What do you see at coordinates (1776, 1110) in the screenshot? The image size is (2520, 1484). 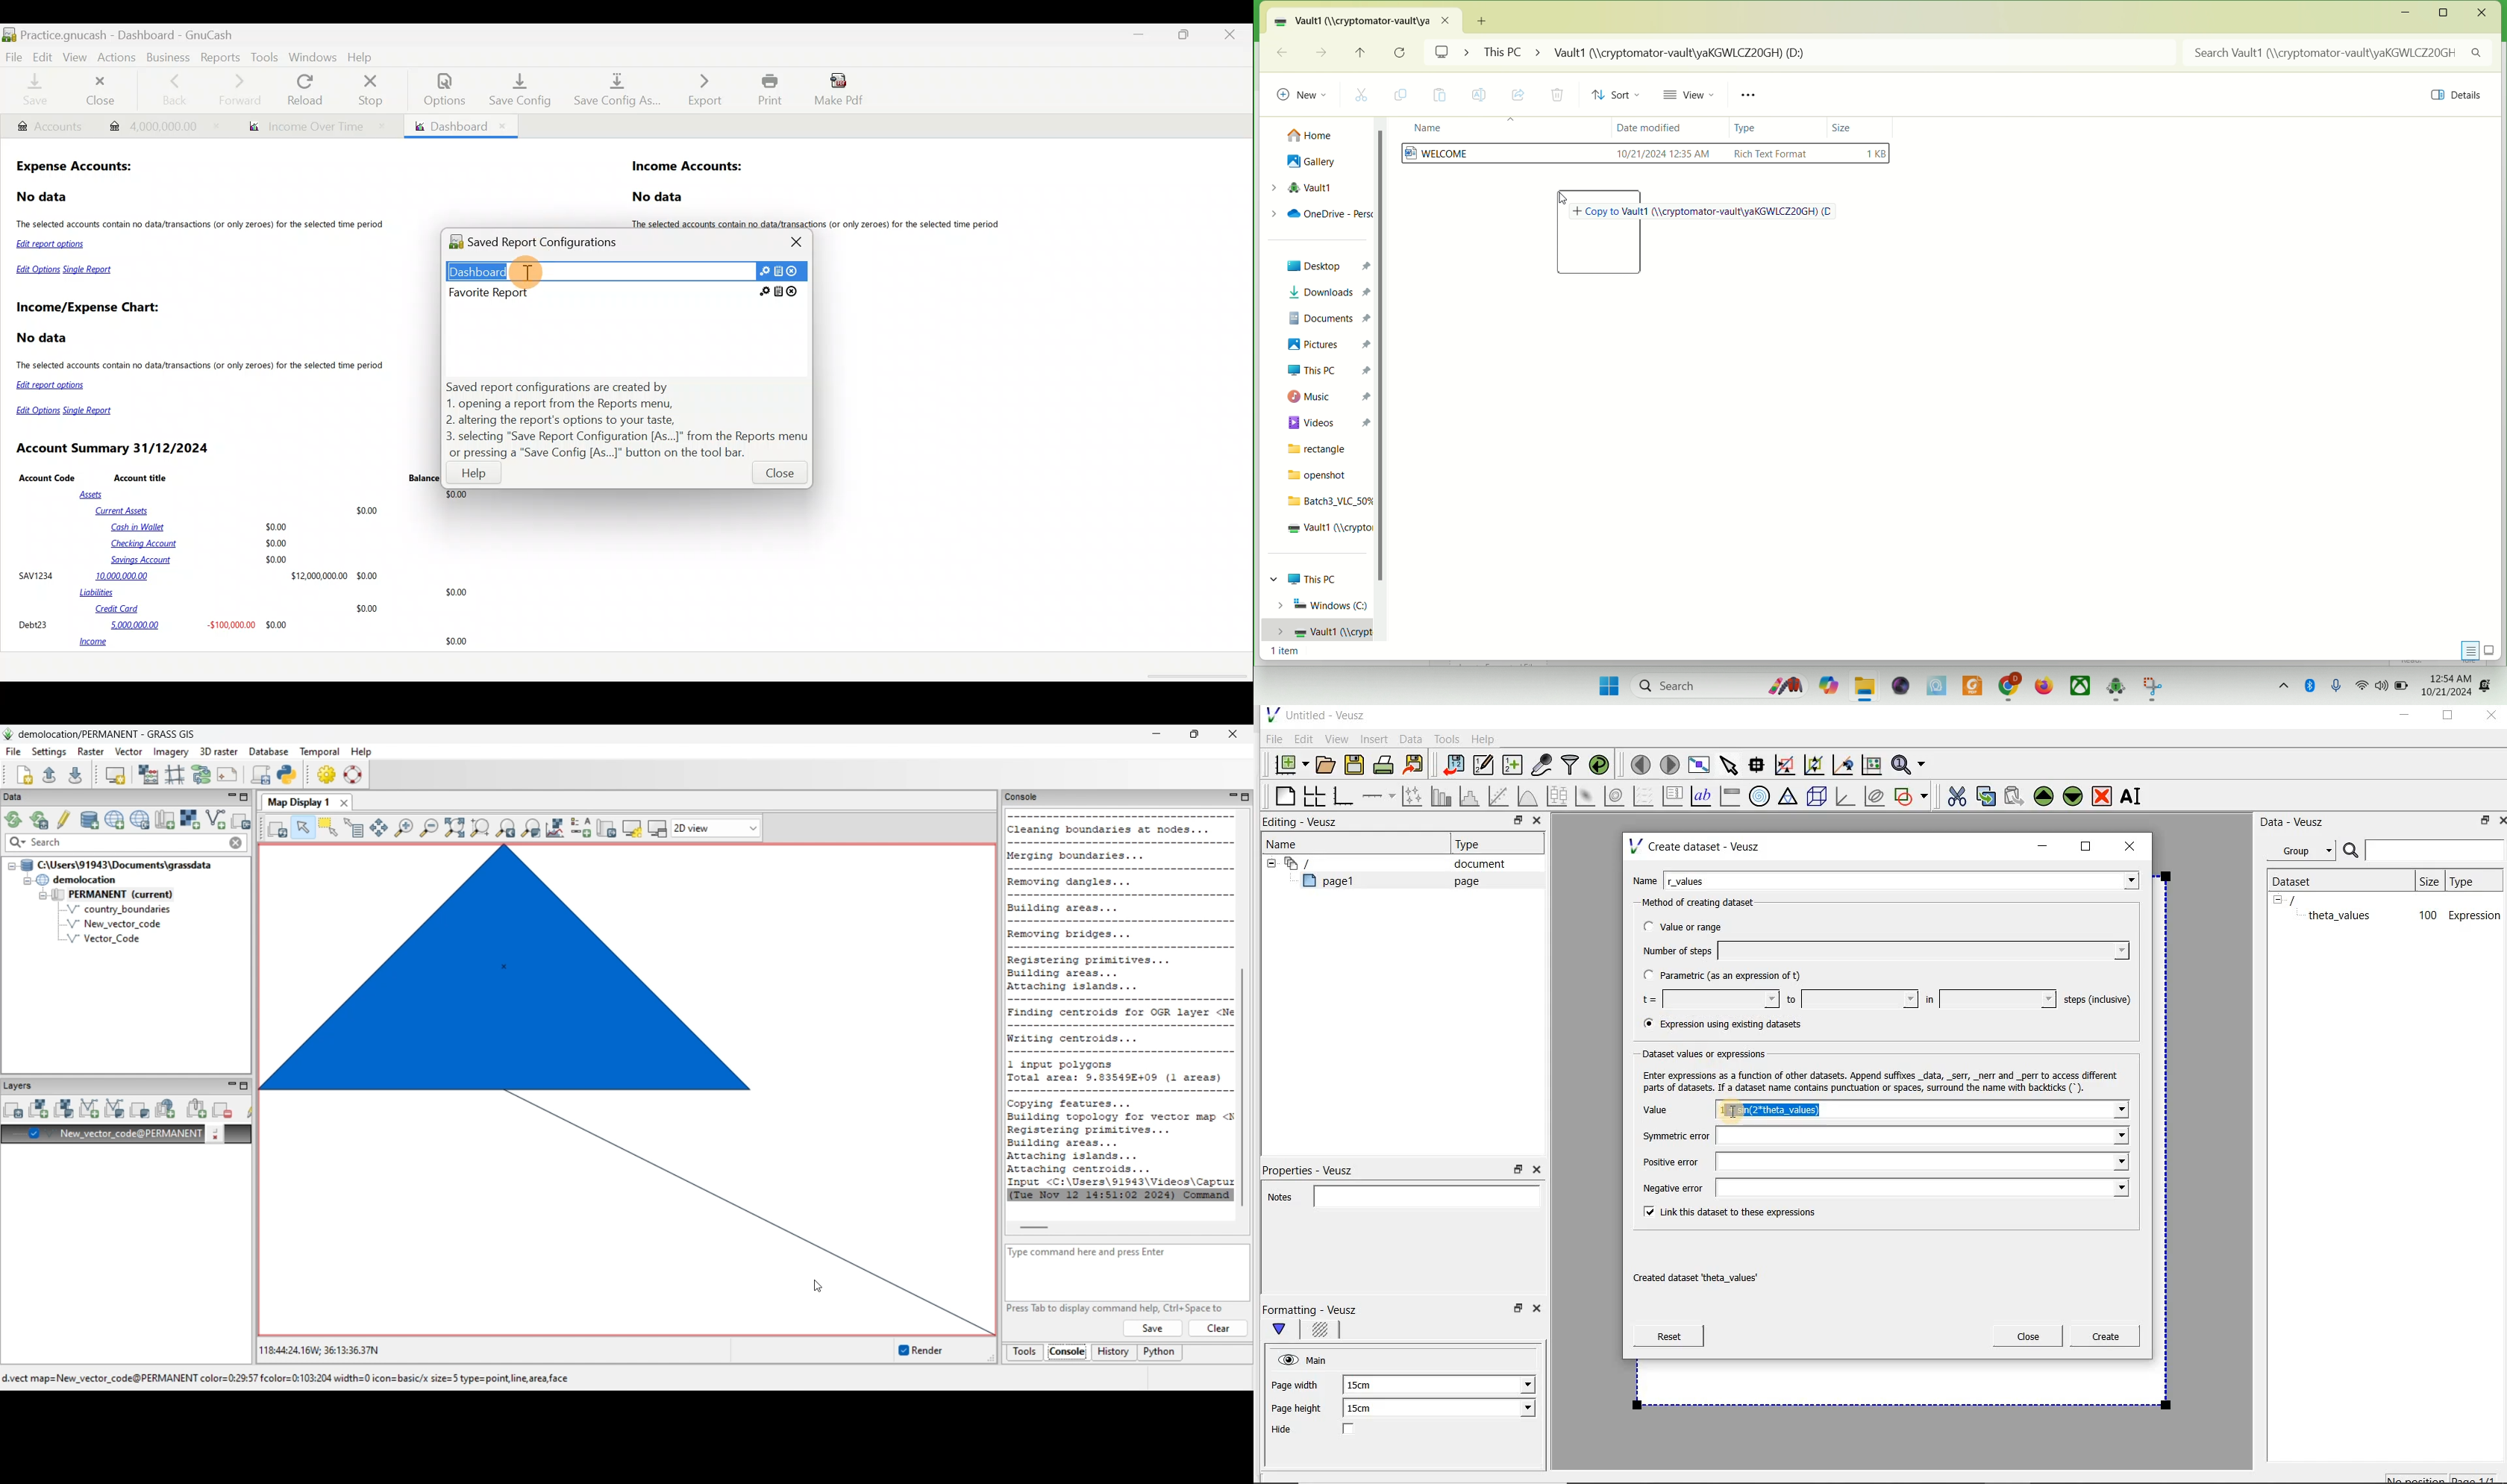 I see `Cursor` at bounding box center [1776, 1110].